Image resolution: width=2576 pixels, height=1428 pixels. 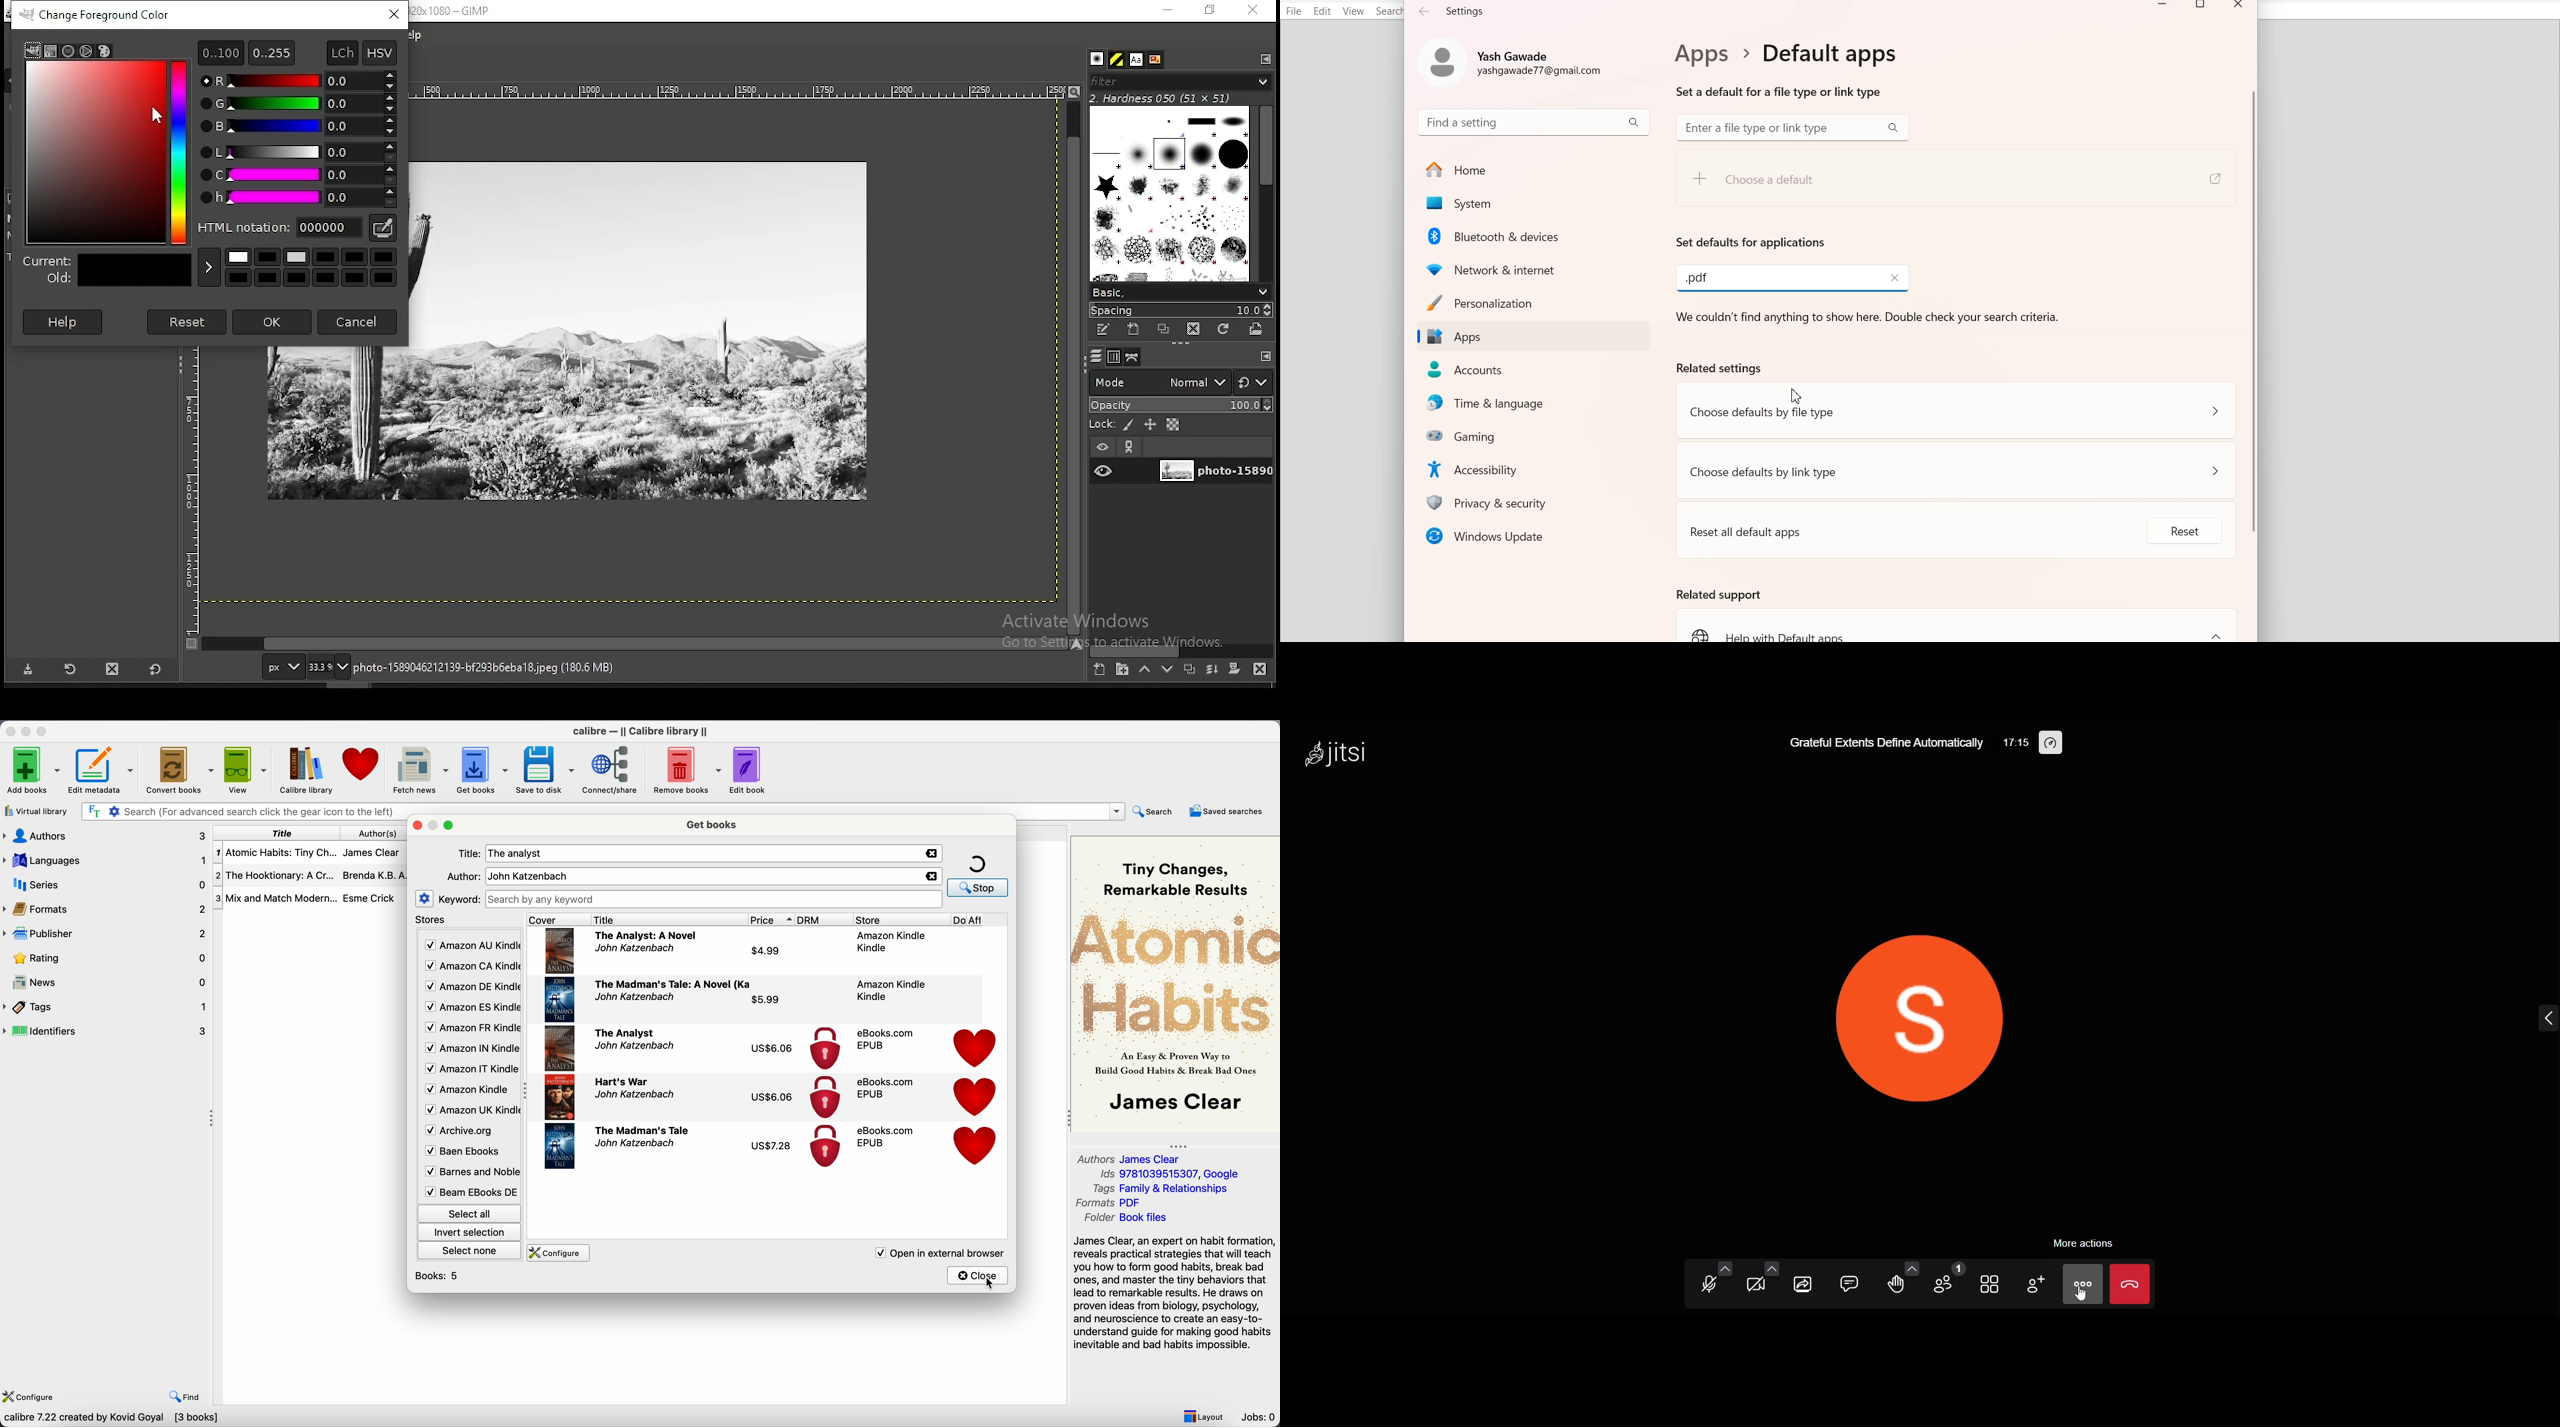 I want to click on loading icon, so click(x=978, y=863).